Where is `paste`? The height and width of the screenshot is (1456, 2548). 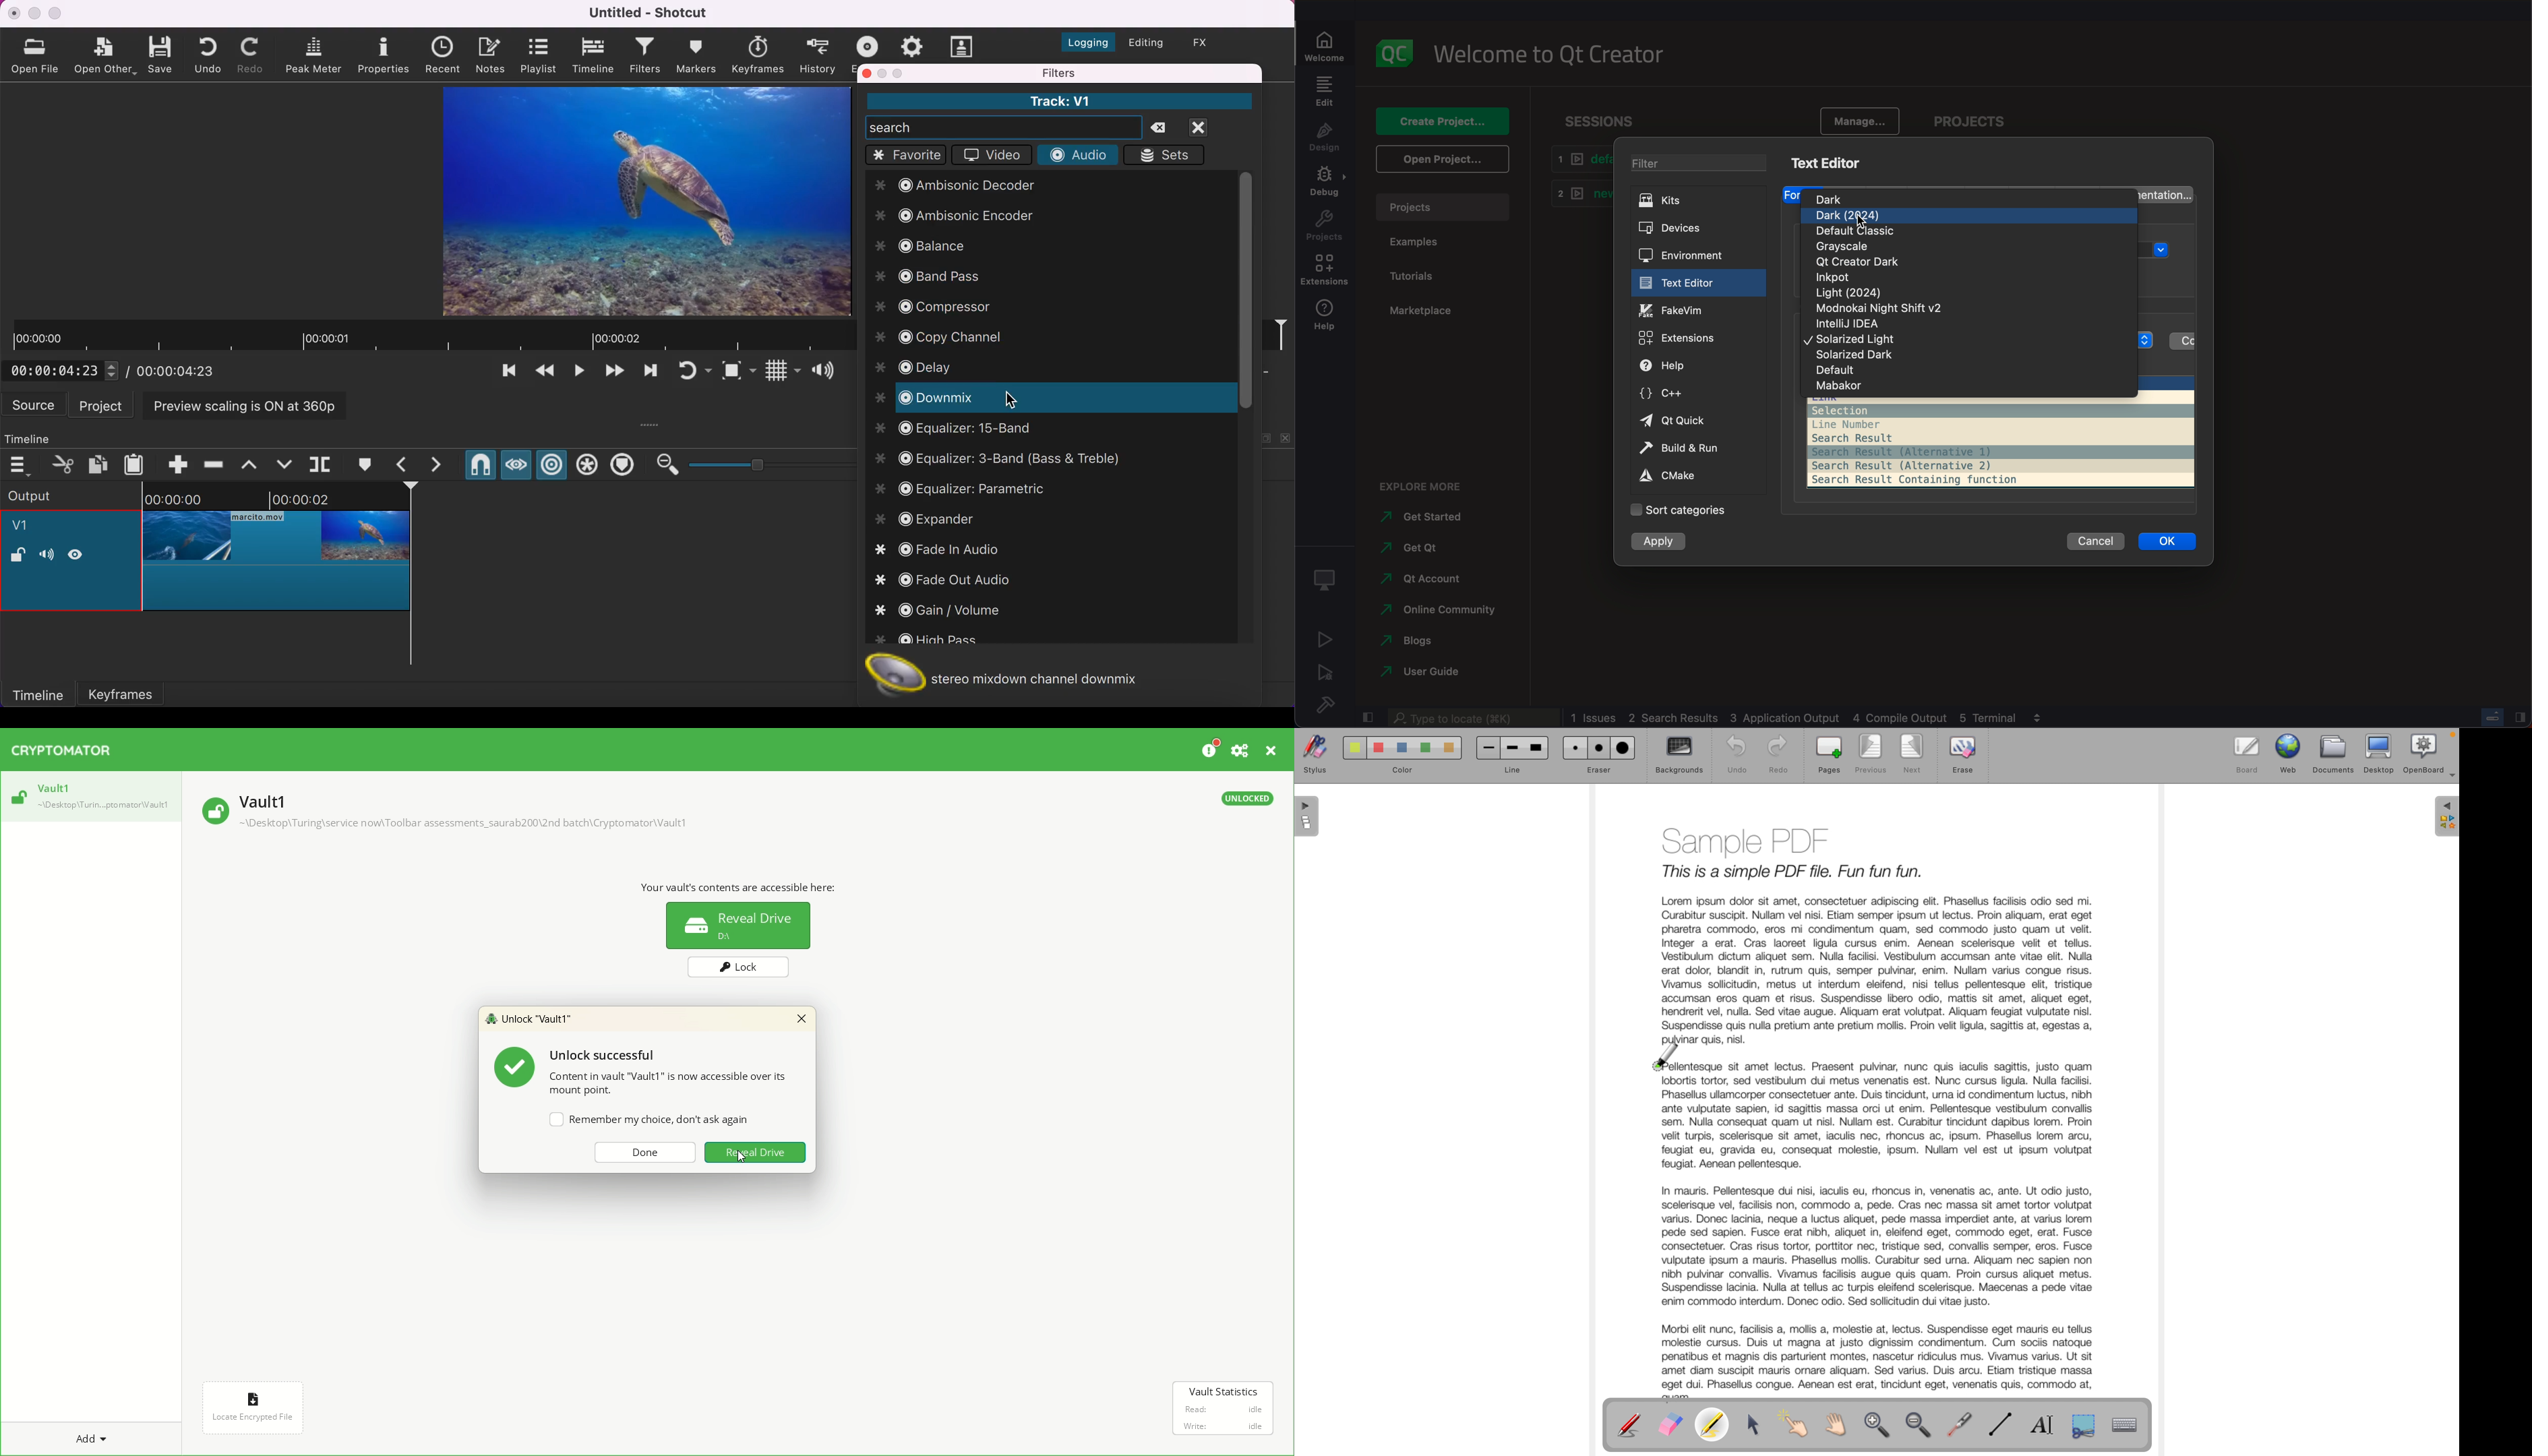
paste is located at coordinates (137, 463).